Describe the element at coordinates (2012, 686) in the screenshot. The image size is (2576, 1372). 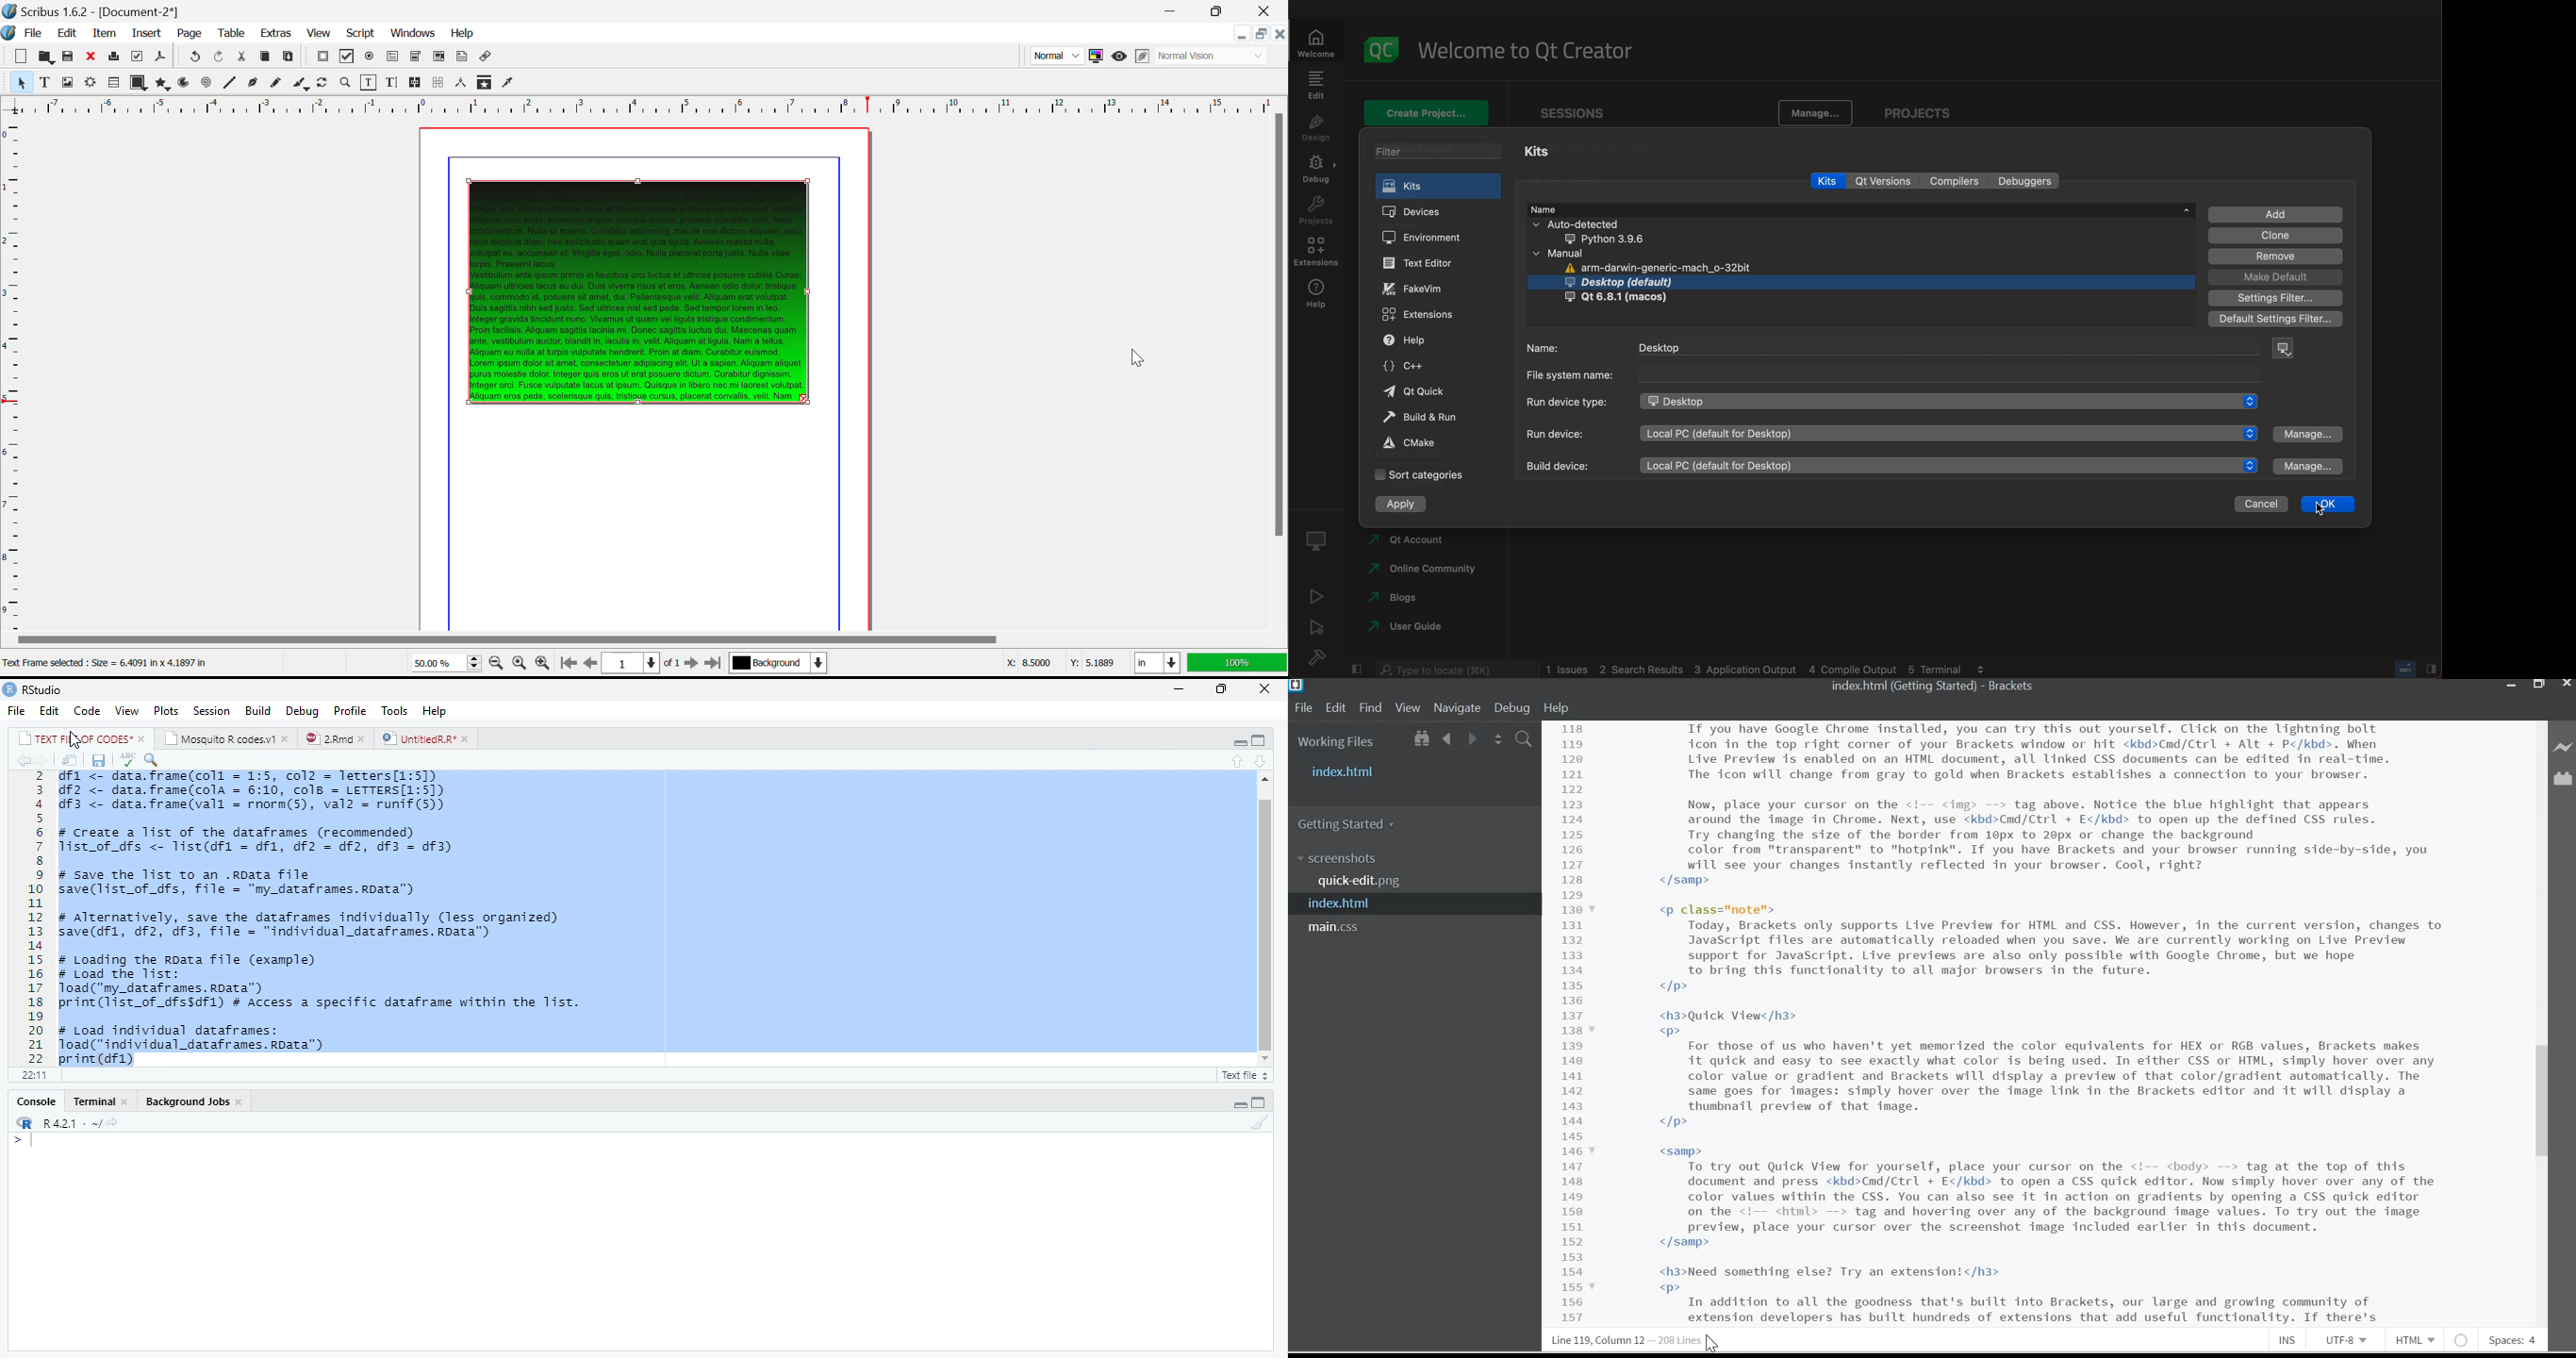
I see `Brackets` at that location.